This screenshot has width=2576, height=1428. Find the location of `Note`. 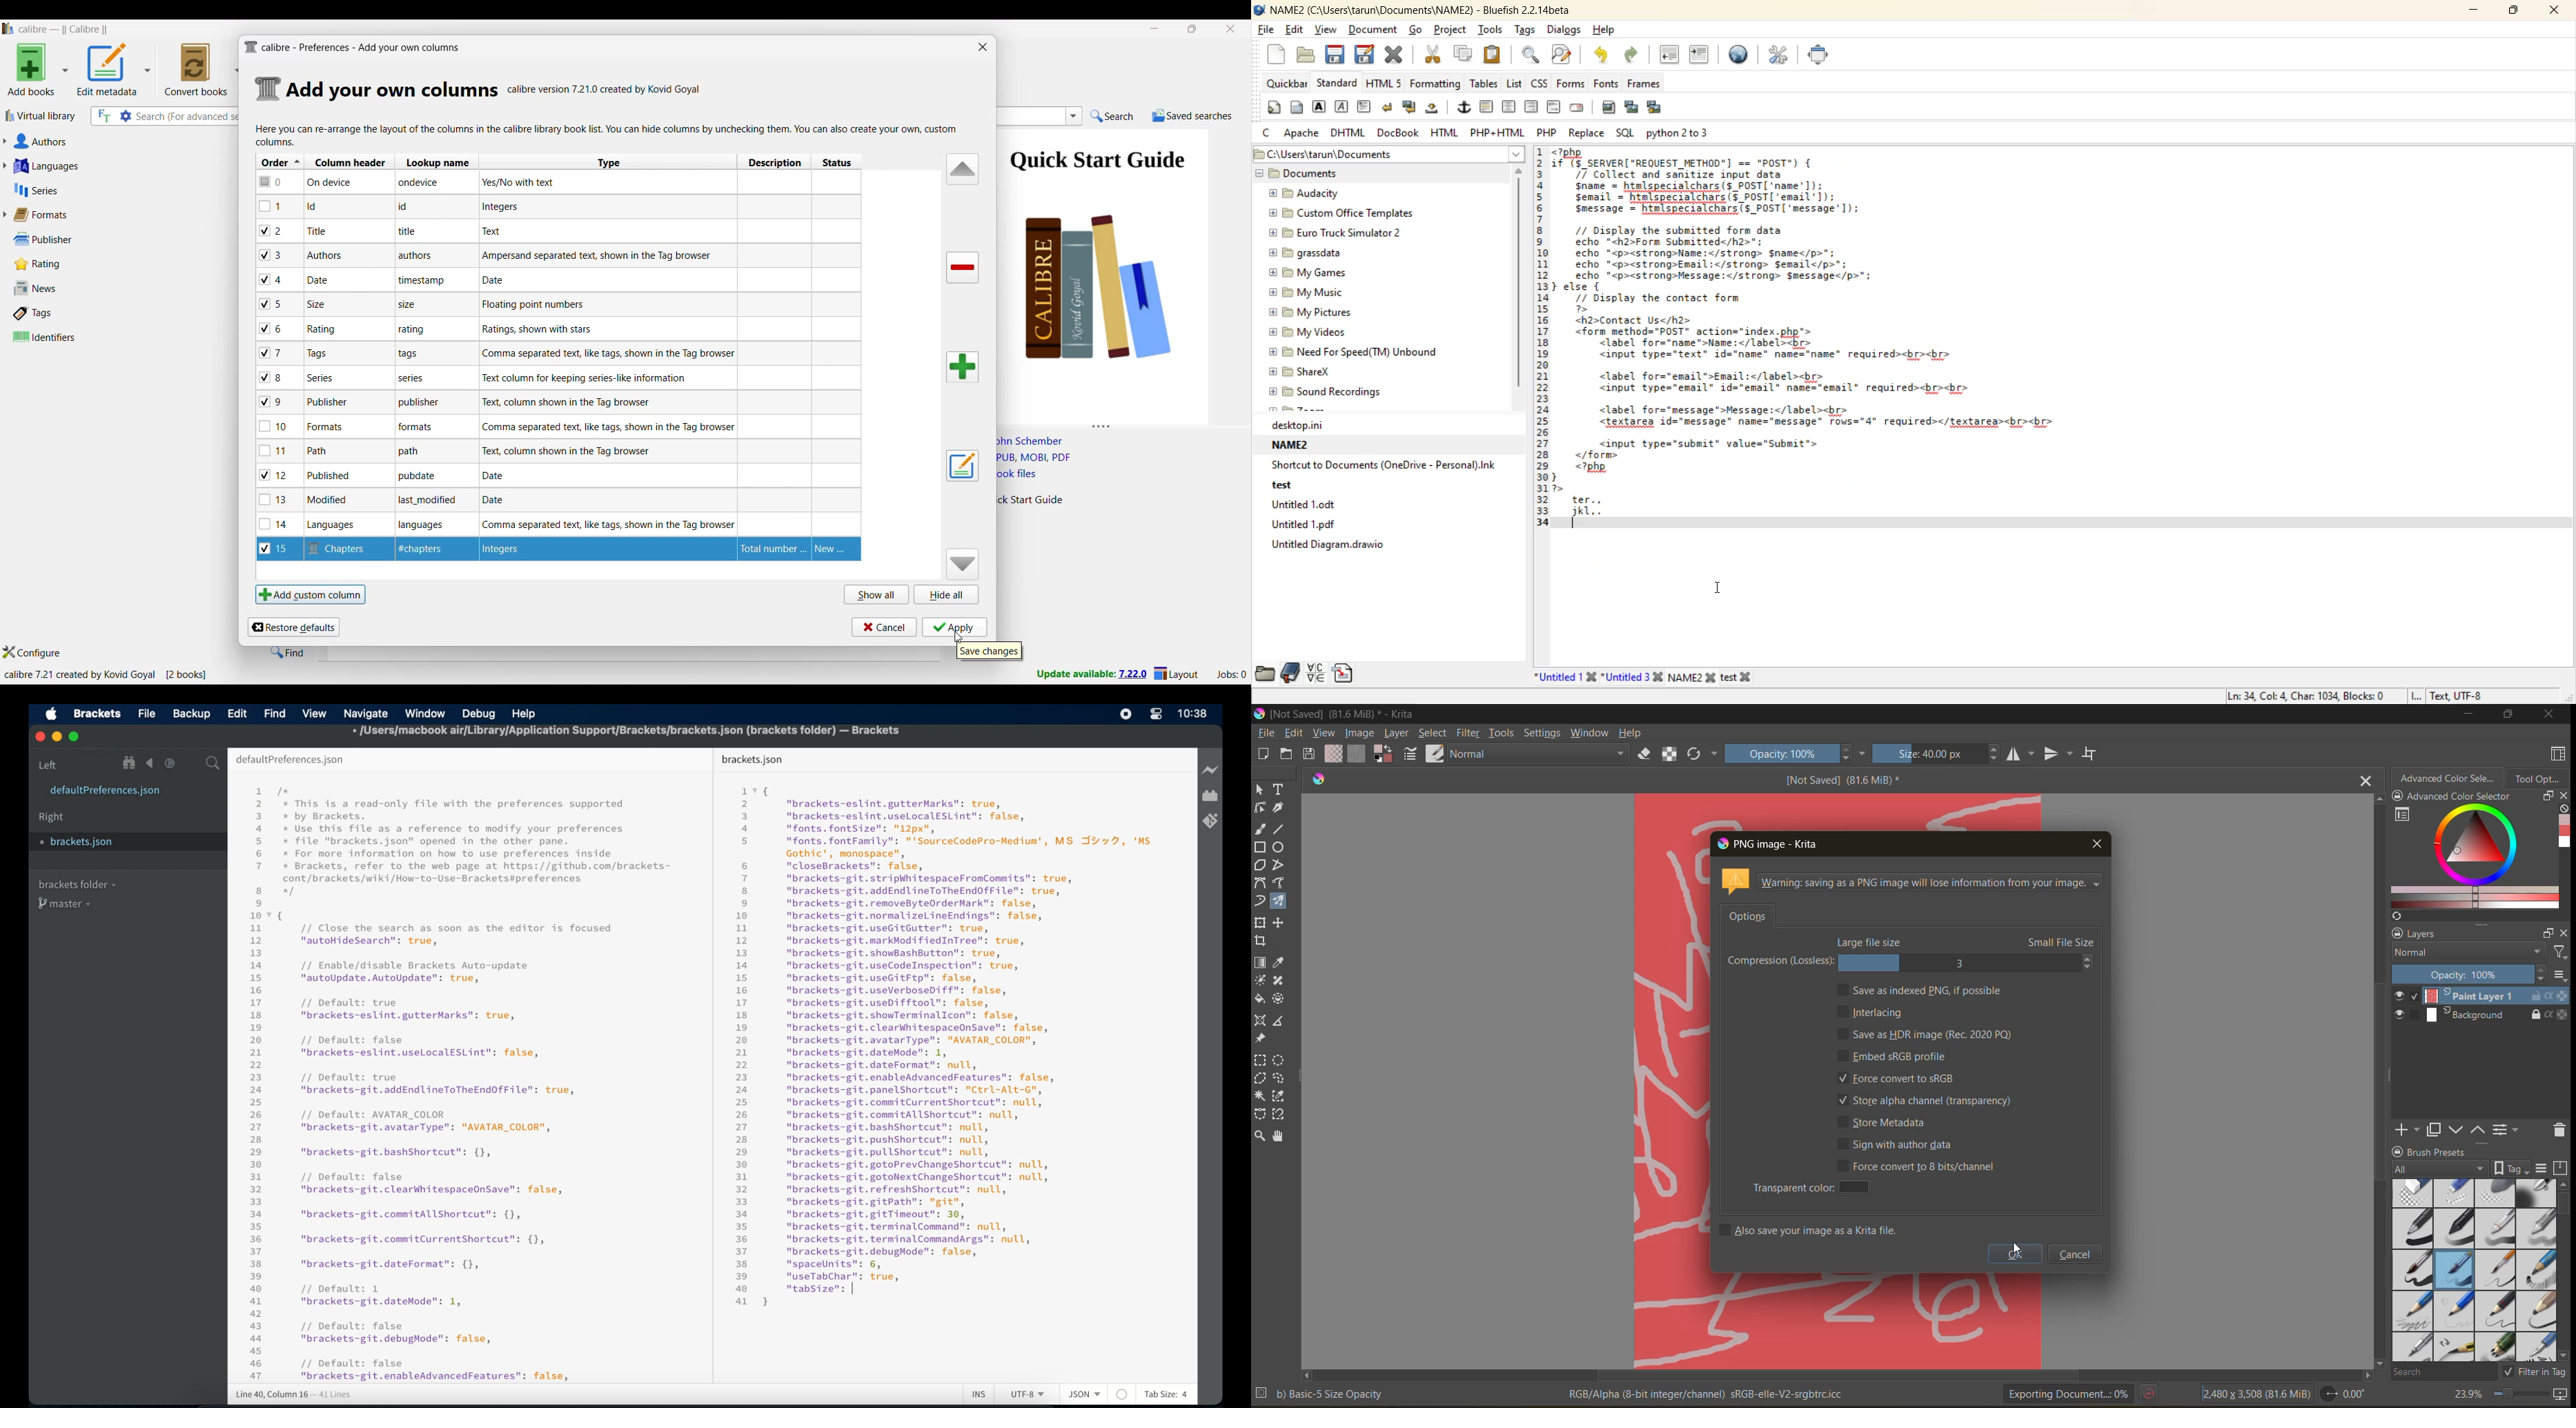

Note is located at coordinates (323, 329).